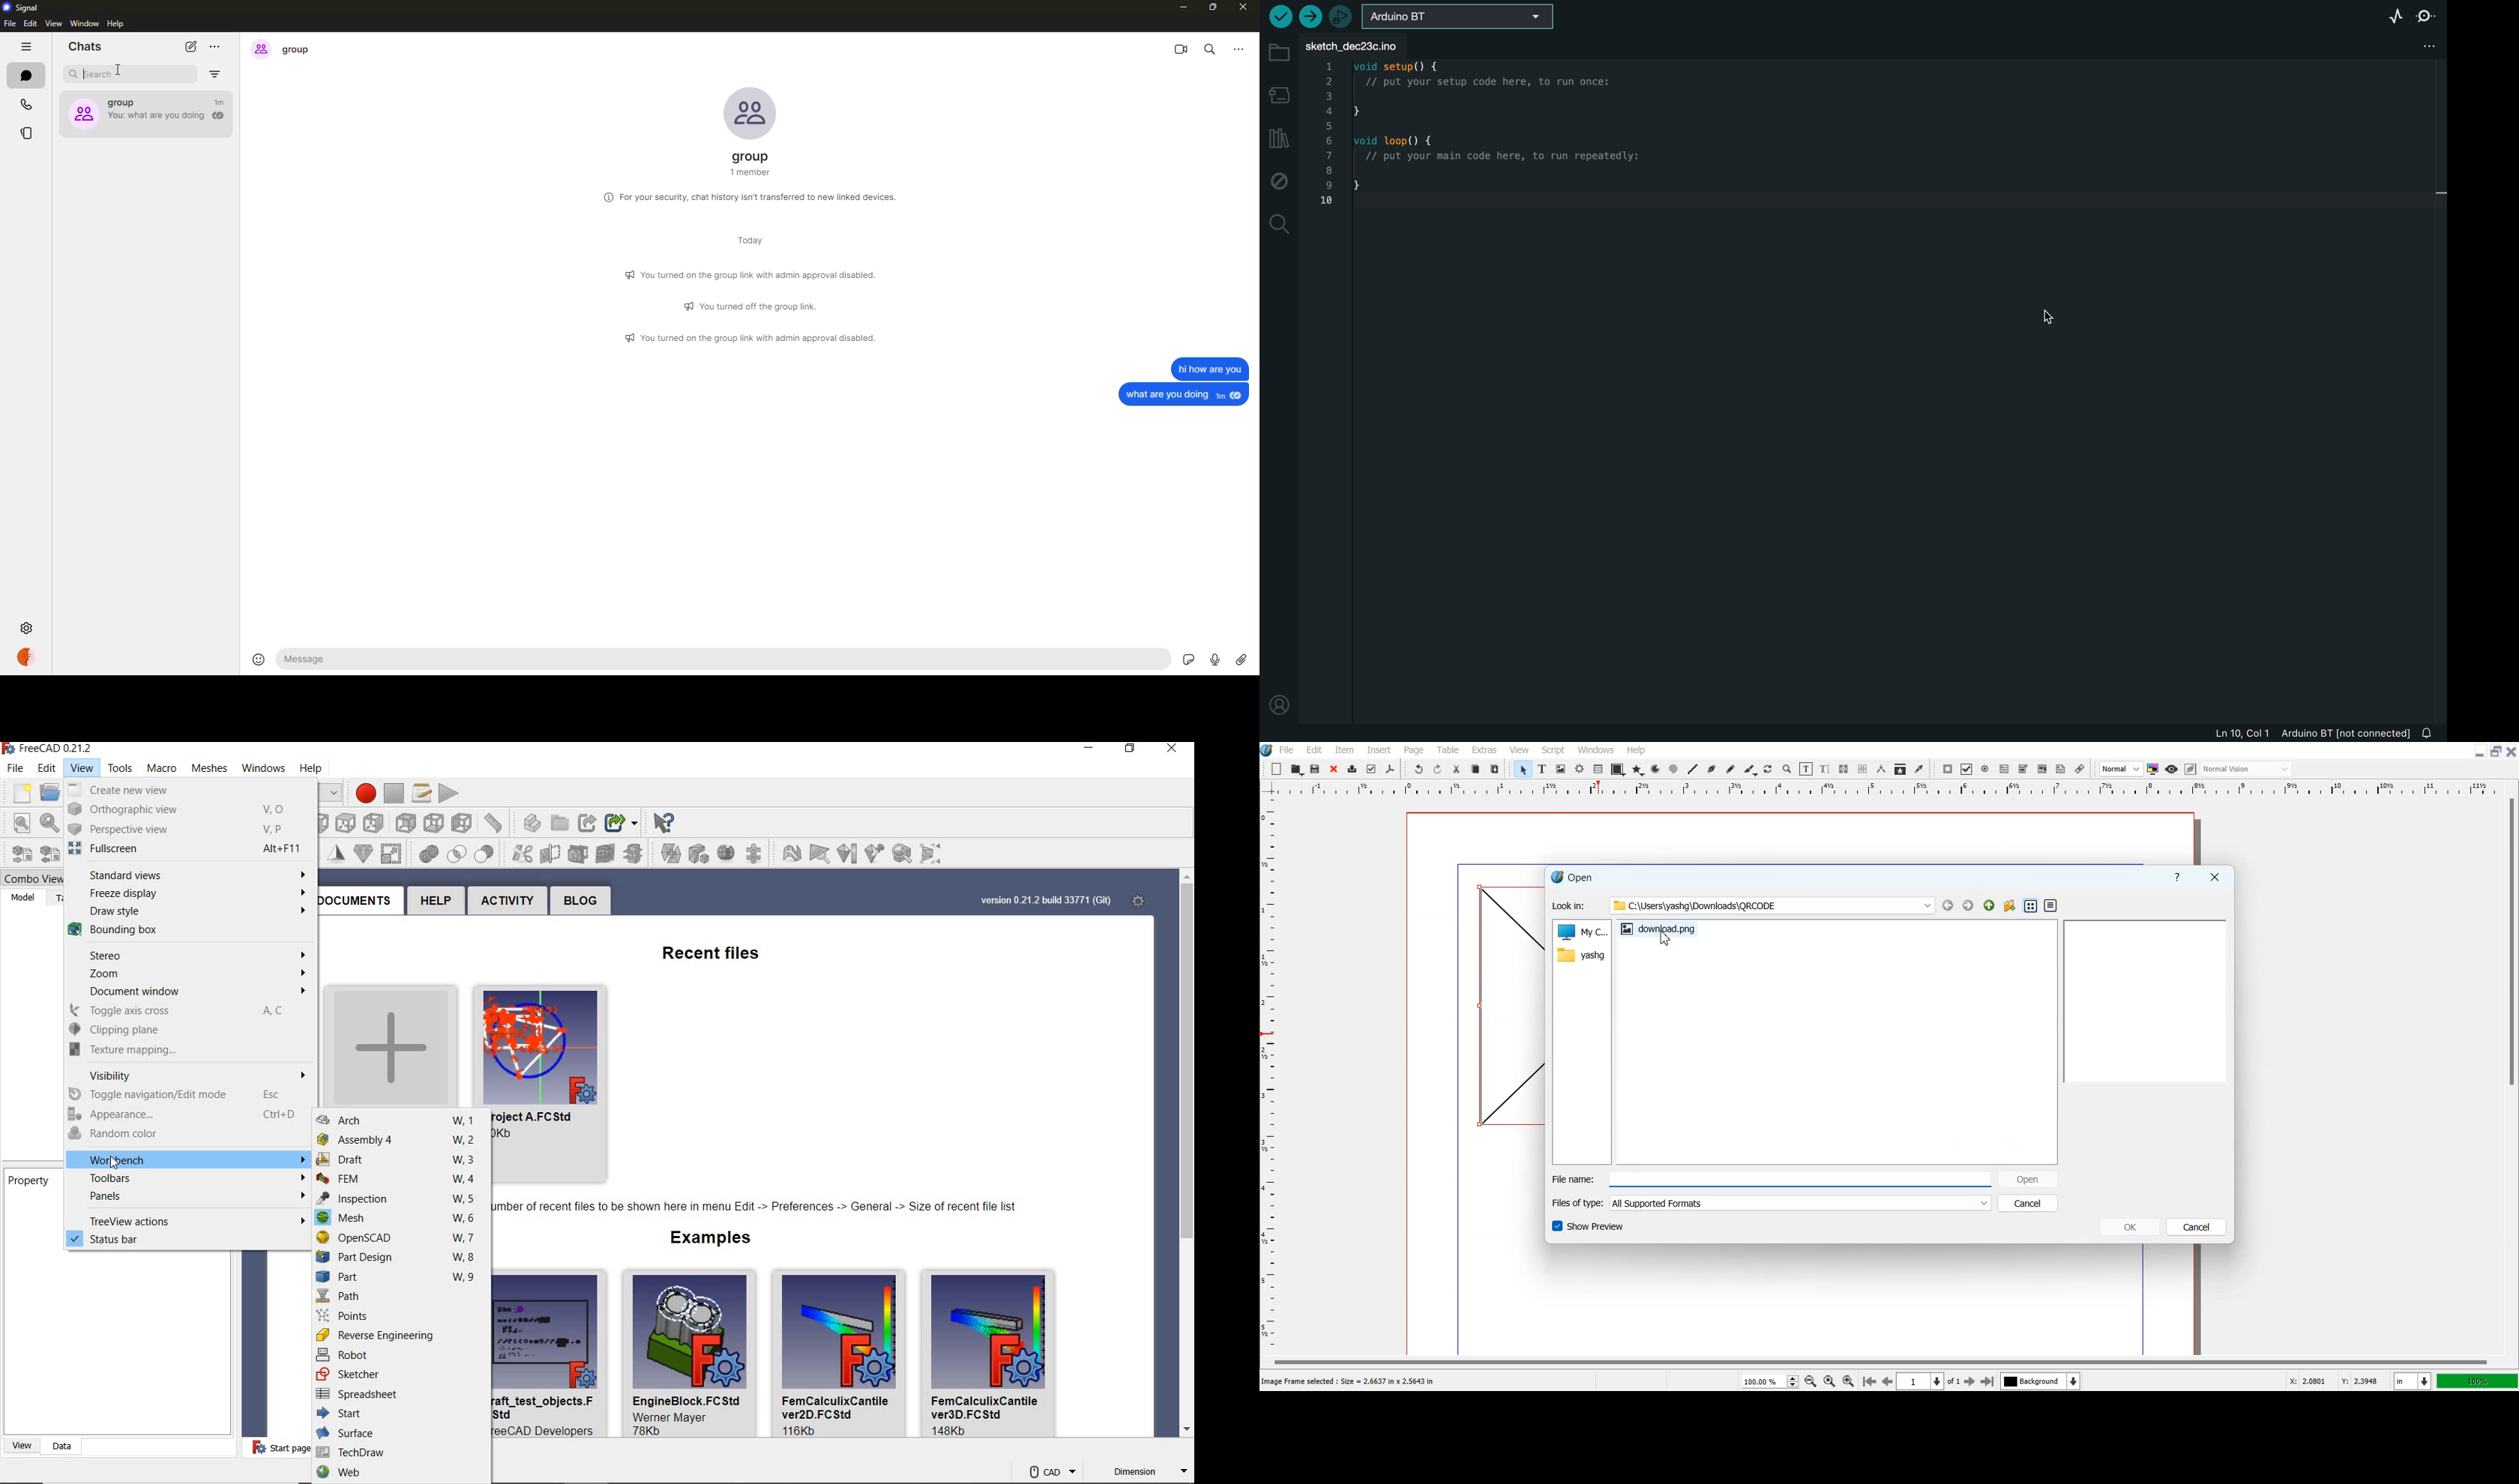 This screenshot has width=2520, height=1484. I want to click on Help, so click(1637, 750).